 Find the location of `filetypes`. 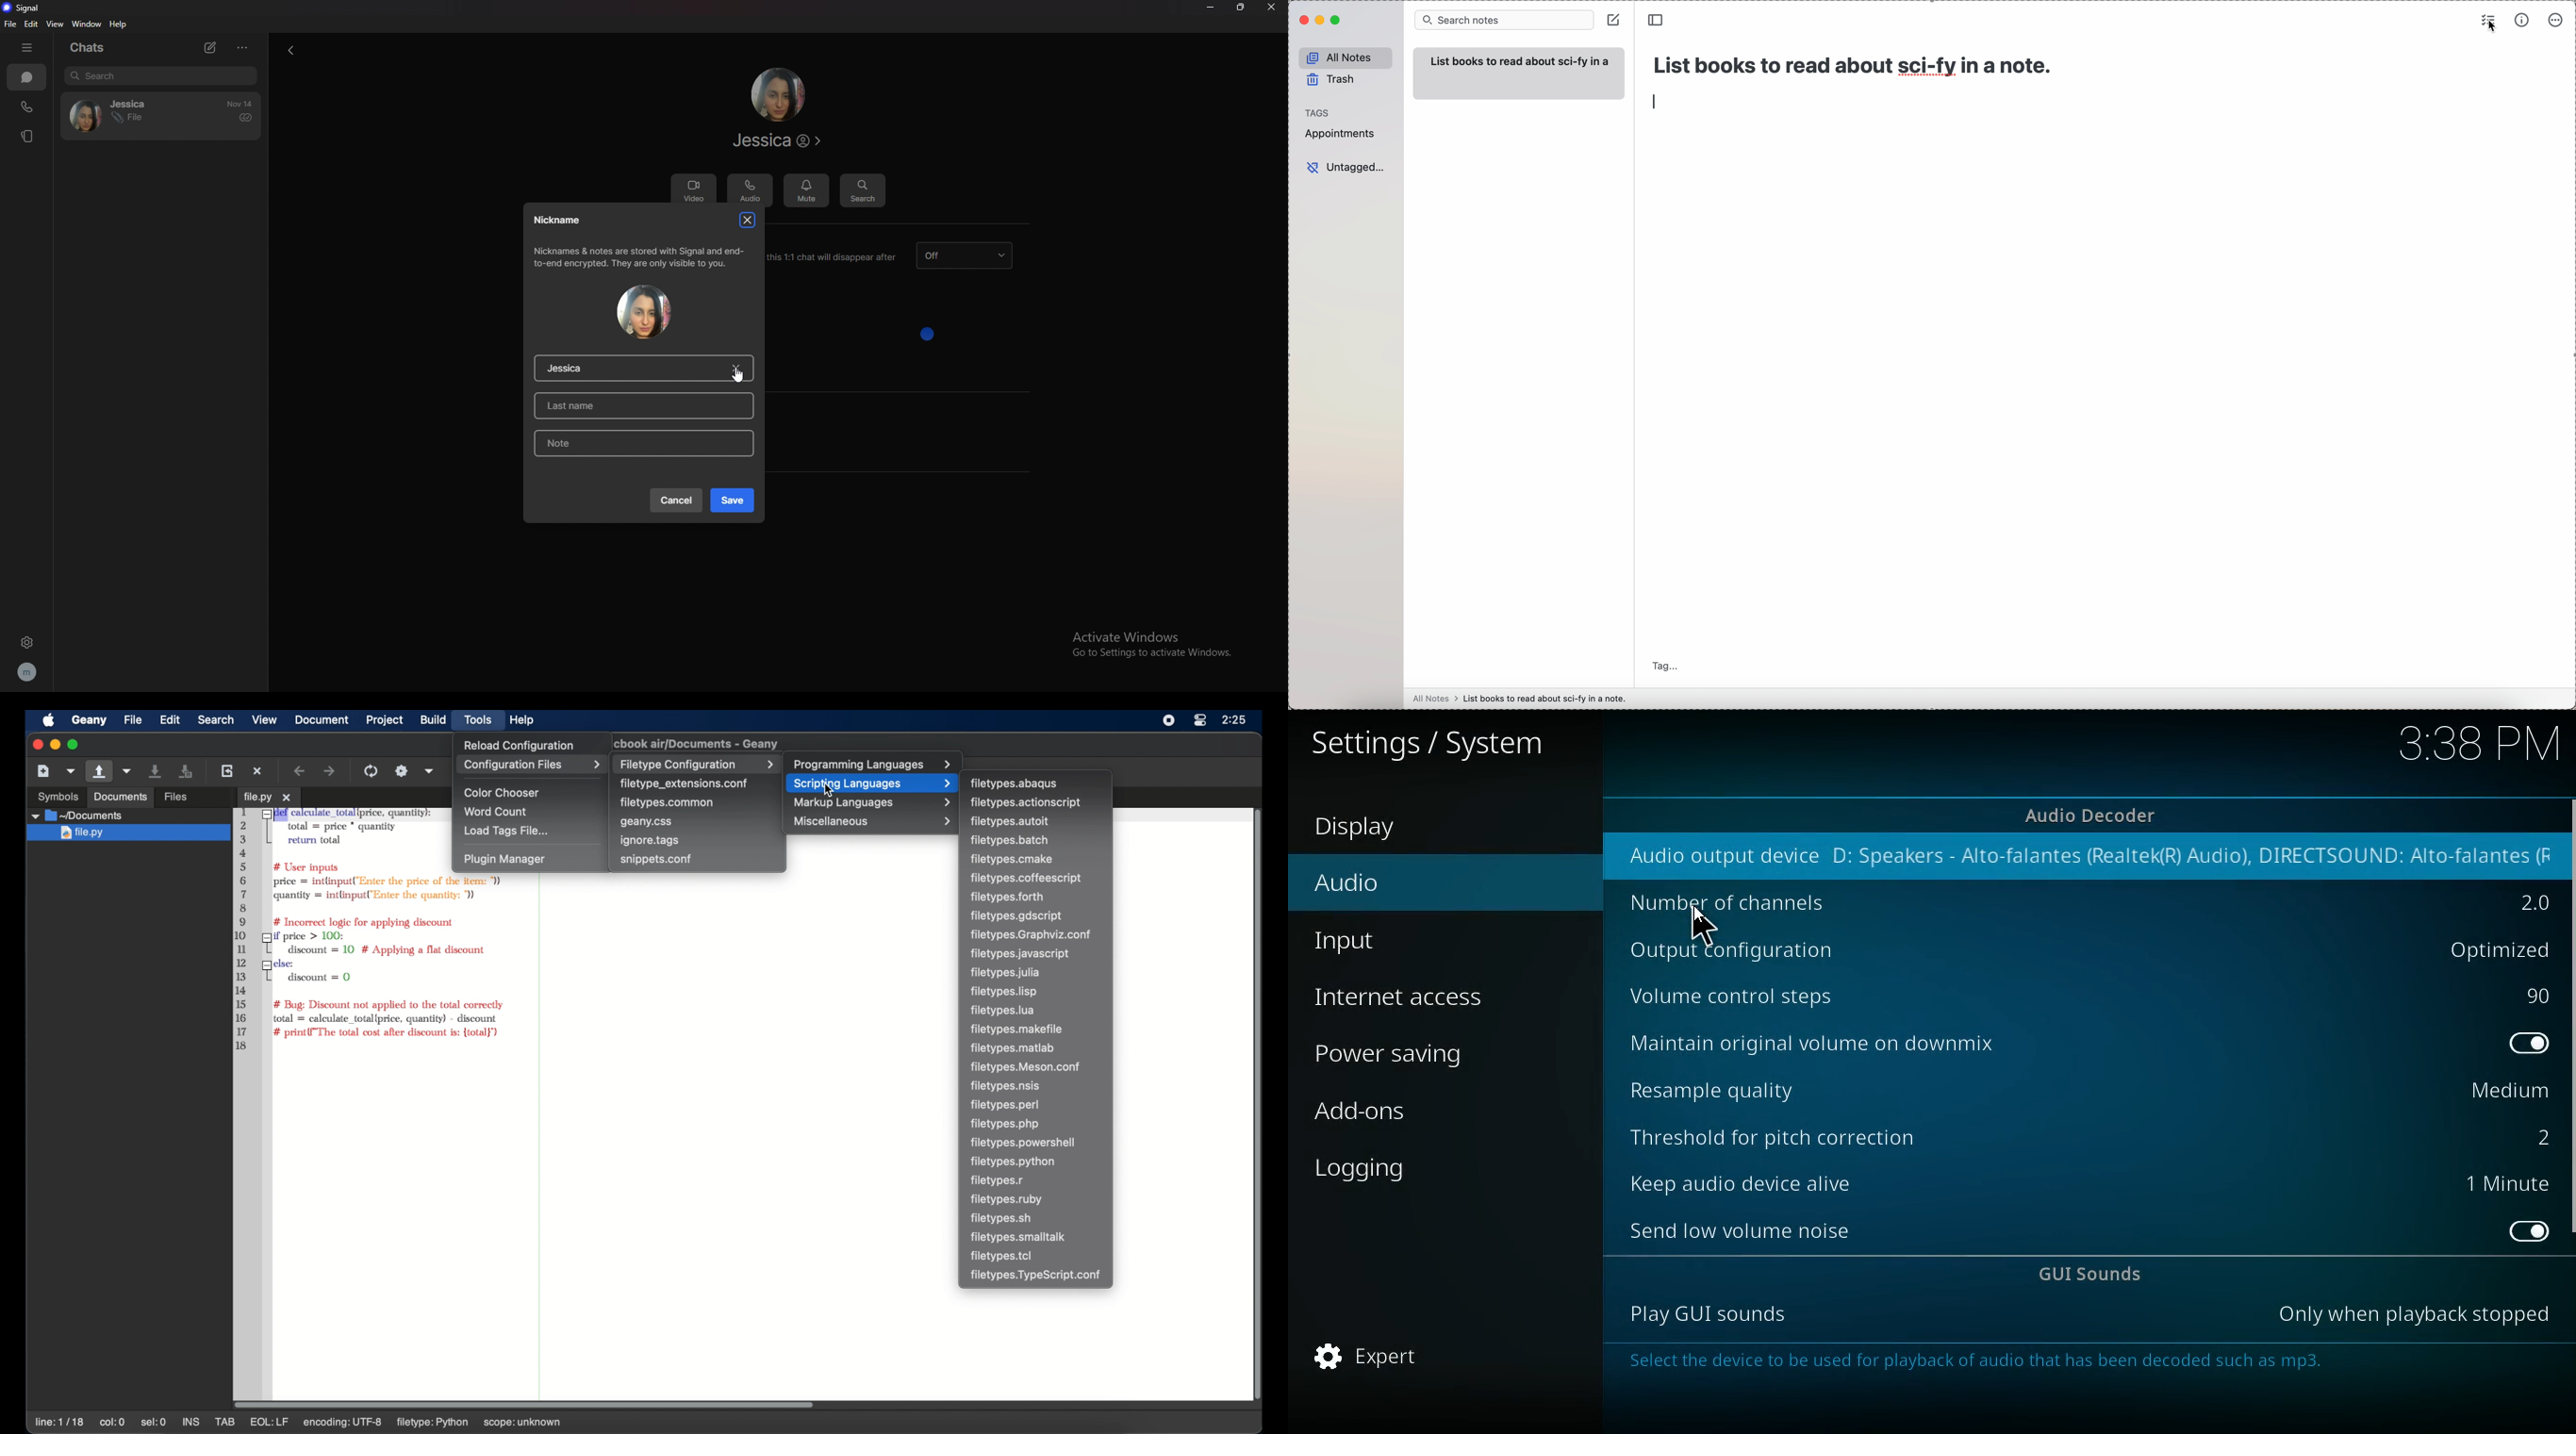

filetypes is located at coordinates (998, 1181).